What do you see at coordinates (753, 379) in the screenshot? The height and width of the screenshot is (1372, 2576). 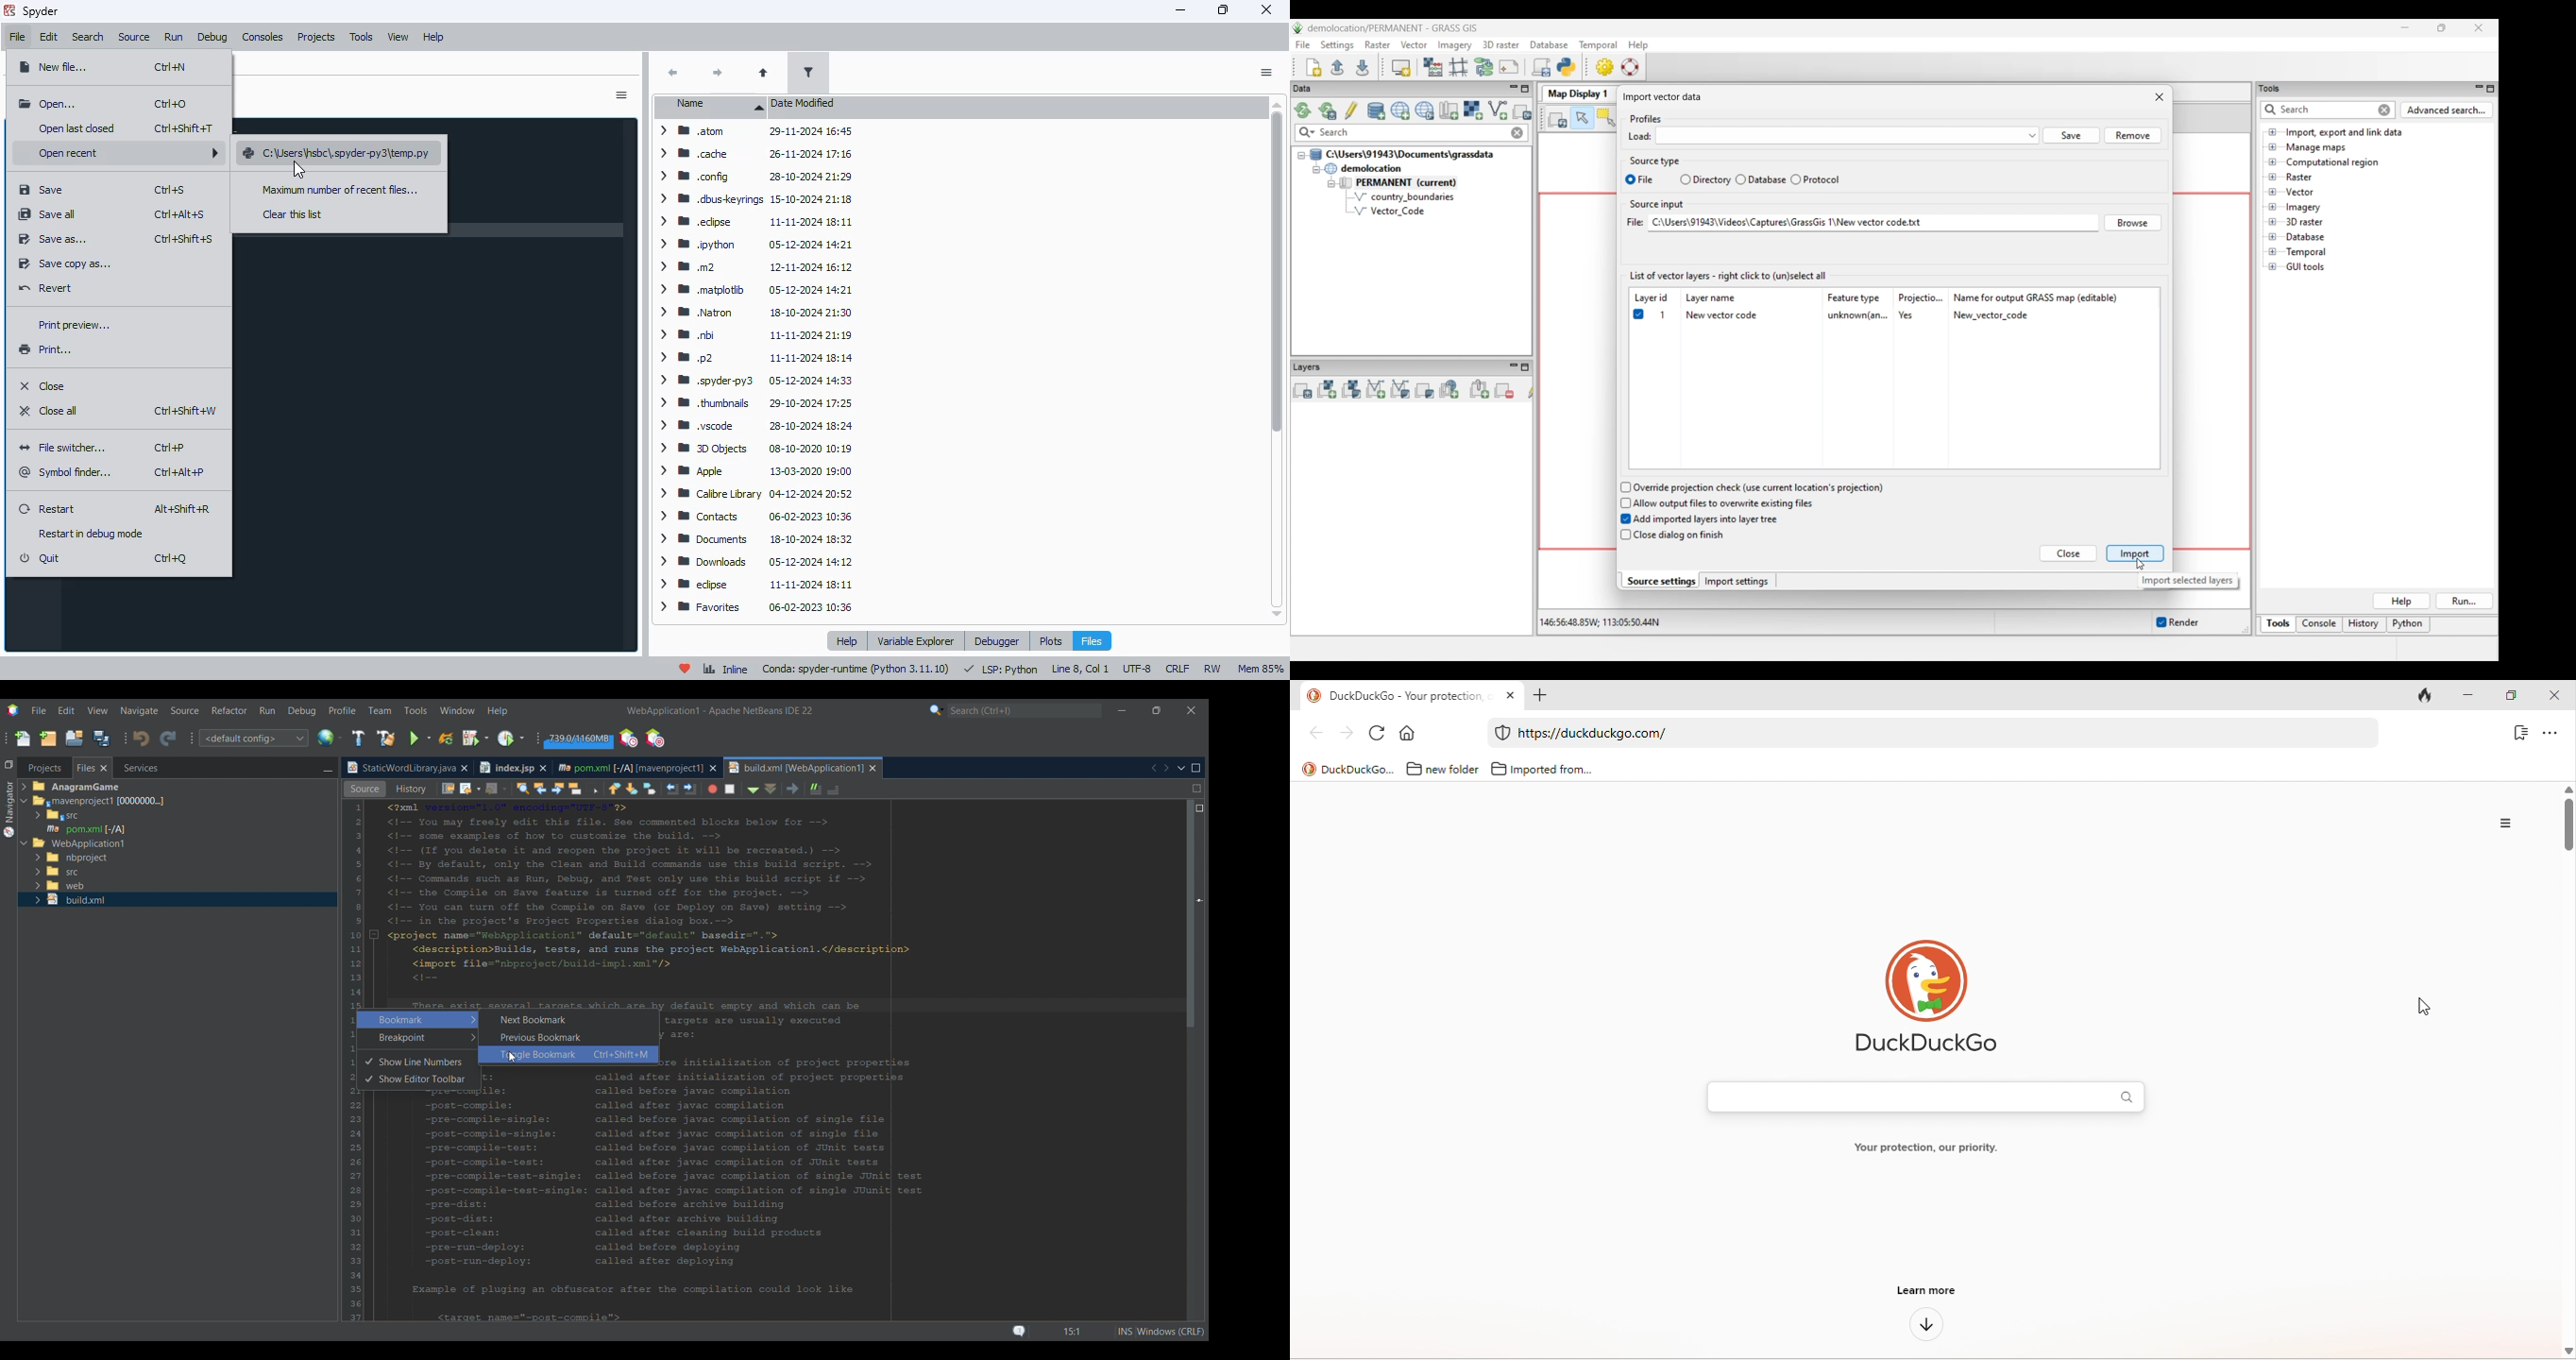 I see `> B .spyderpy3 05-12-2024 14:33` at bounding box center [753, 379].